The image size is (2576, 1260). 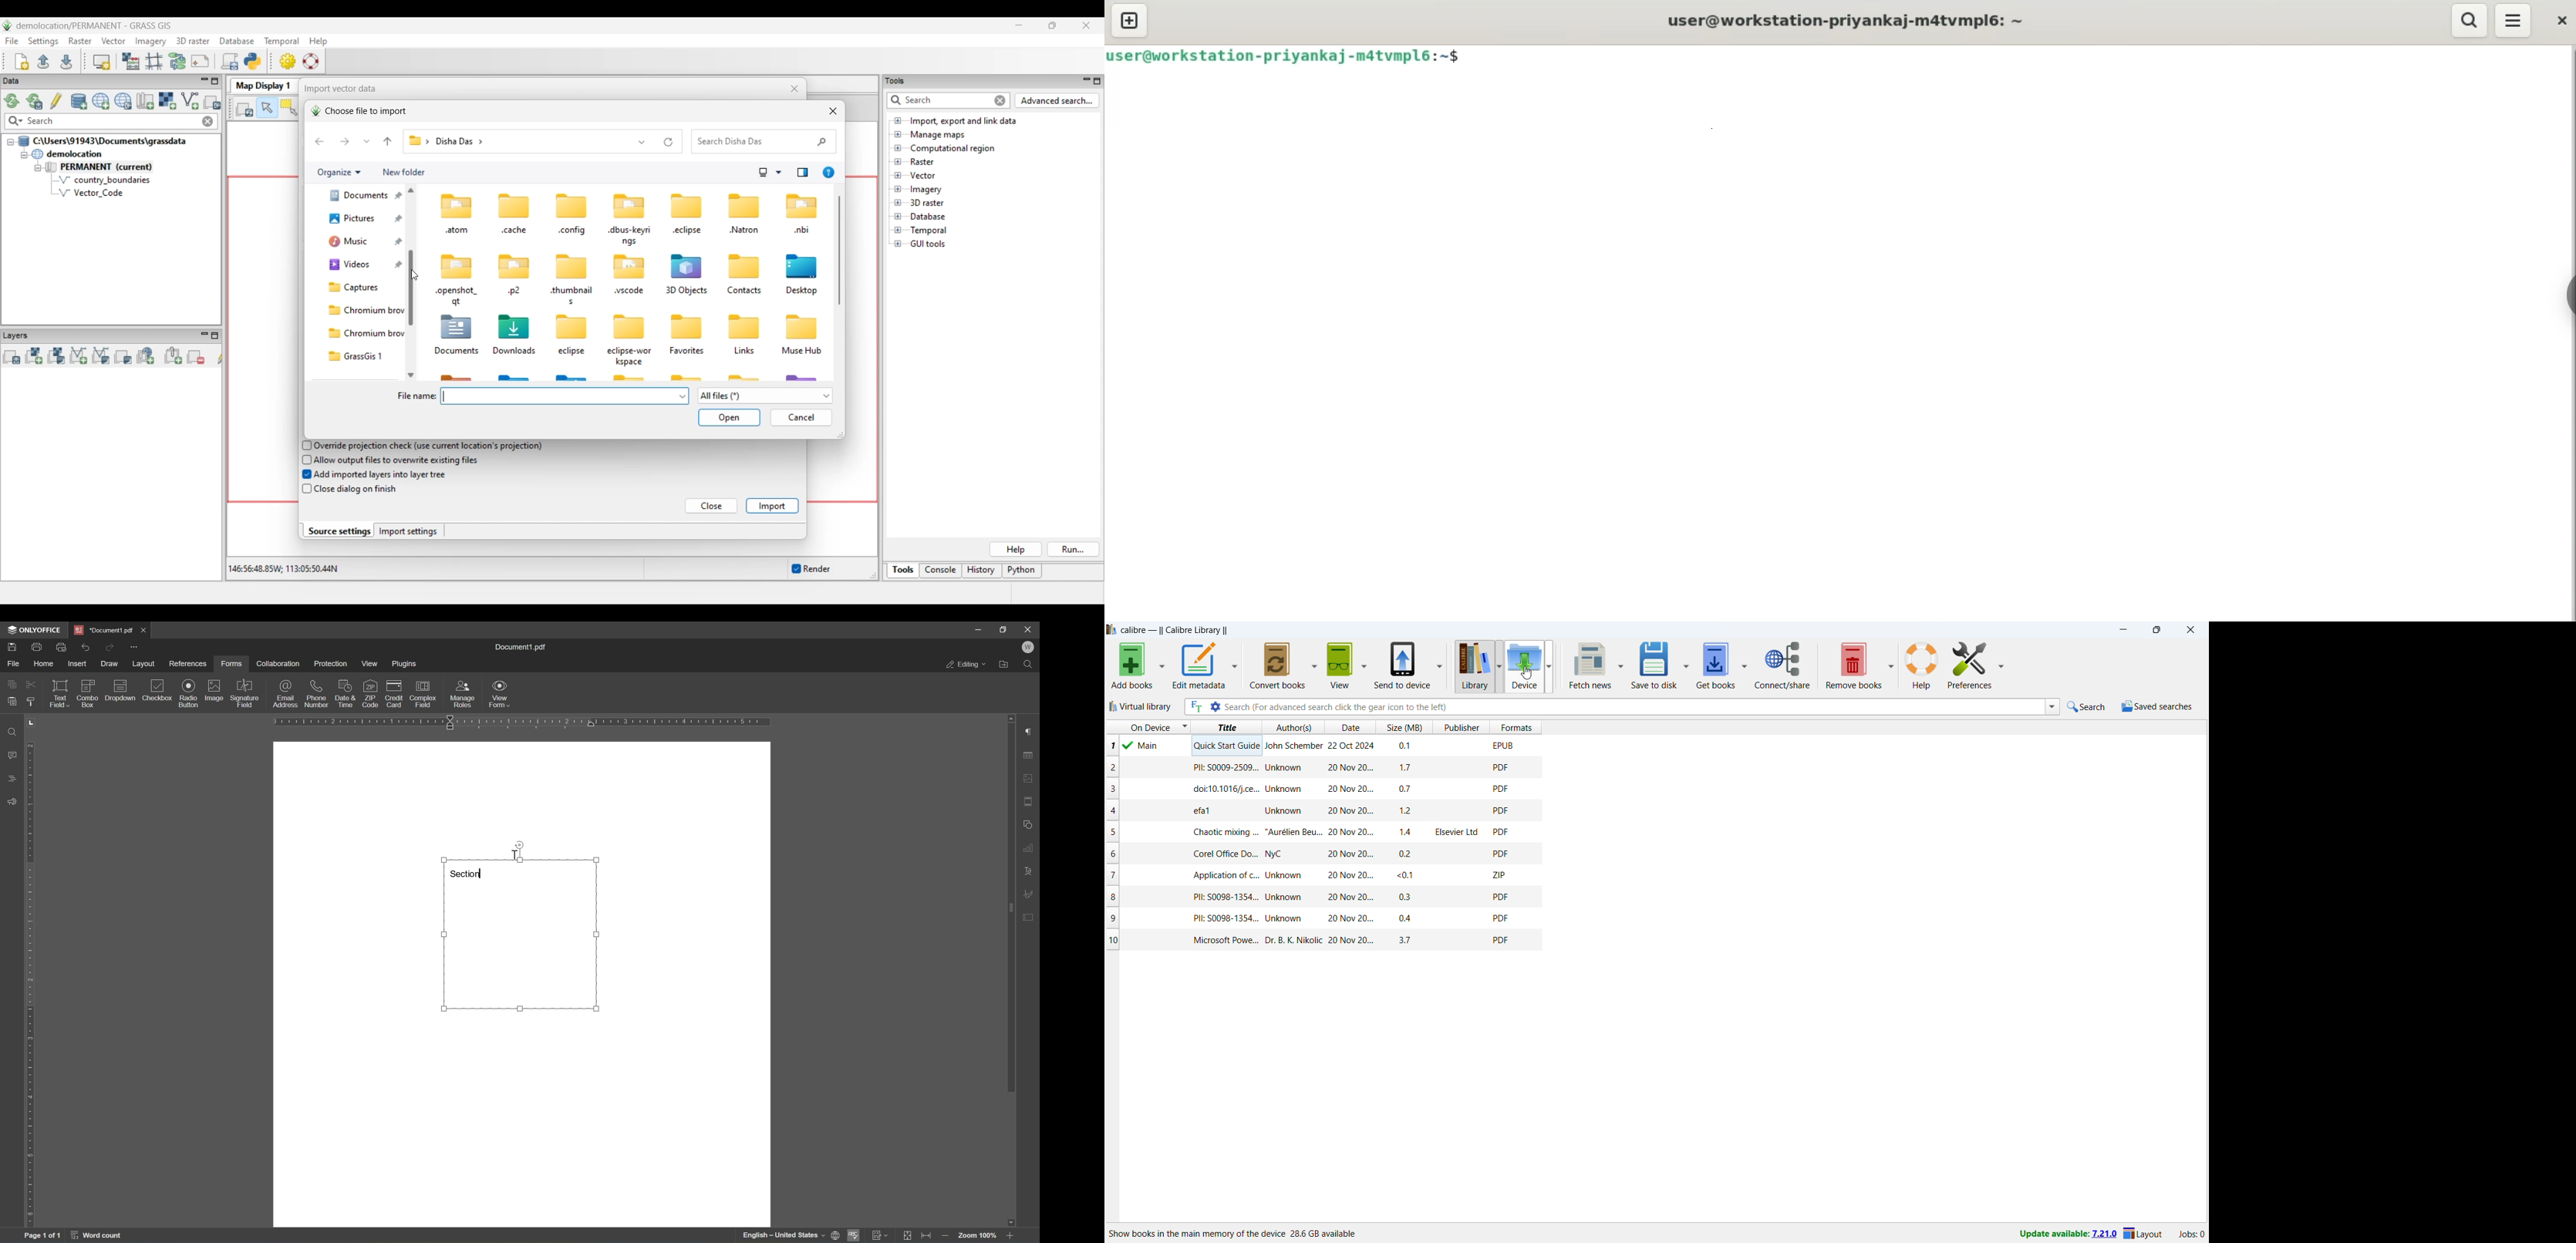 What do you see at coordinates (1112, 630) in the screenshot?
I see `logo` at bounding box center [1112, 630].